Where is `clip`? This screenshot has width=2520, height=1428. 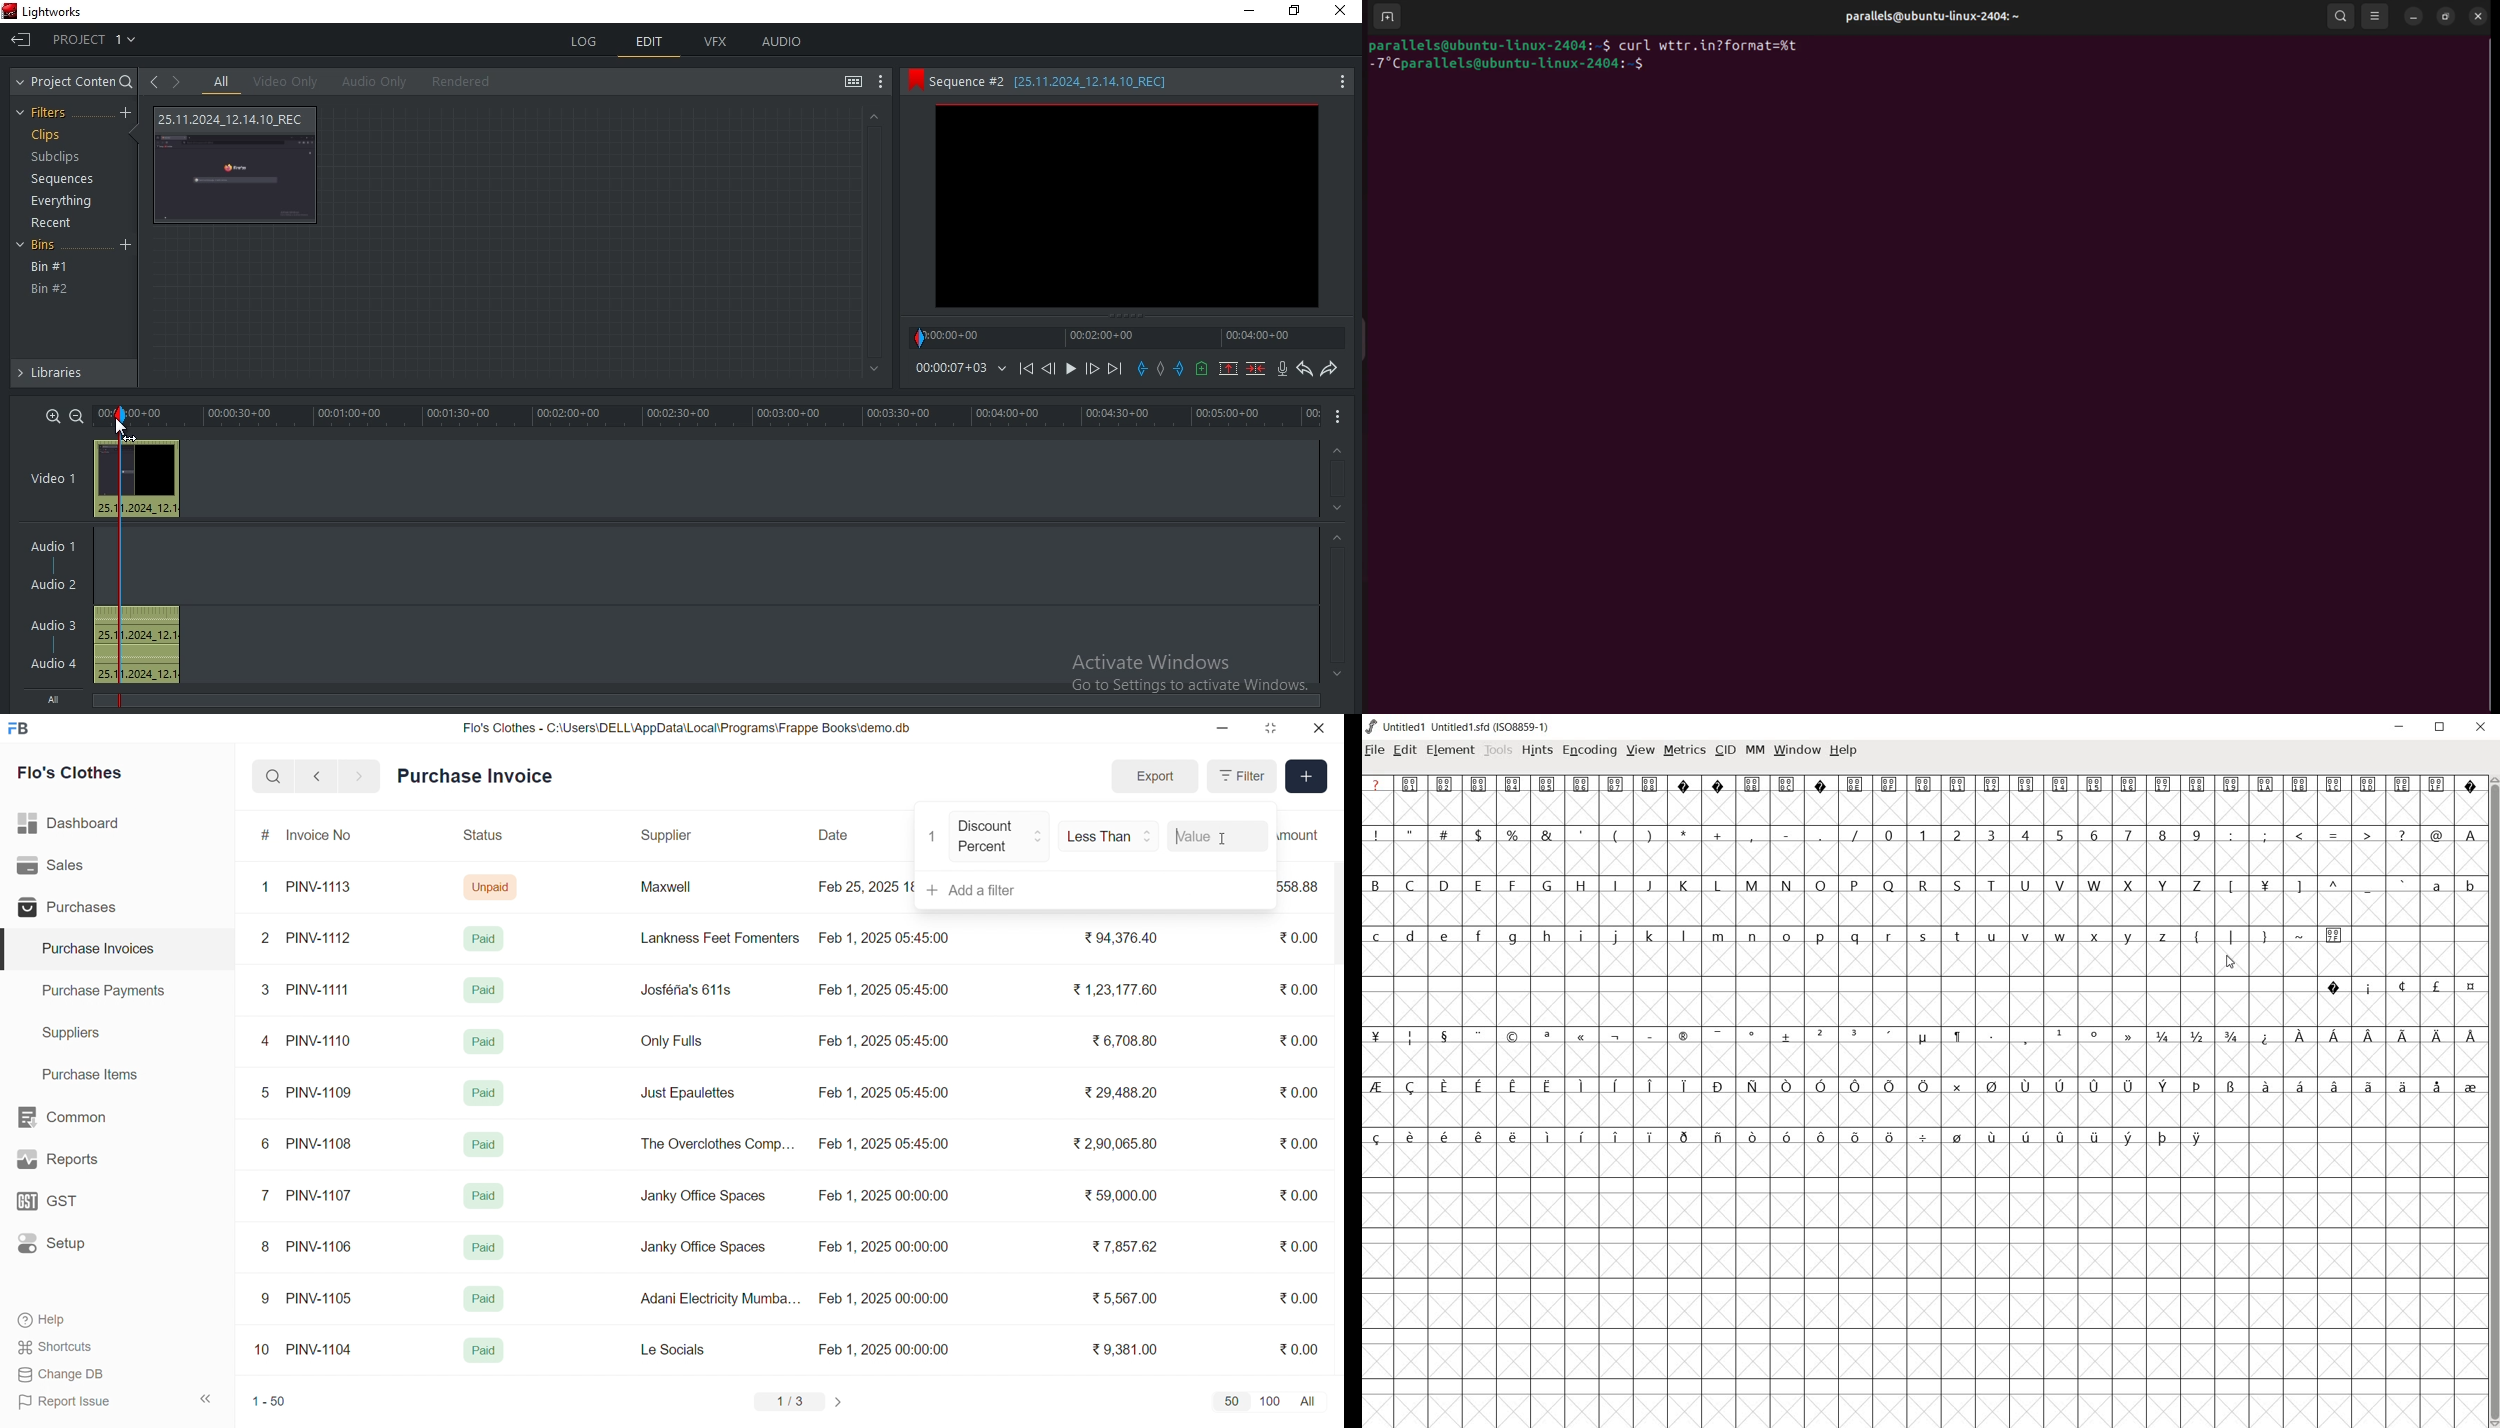
clip is located at coordinates (1126, 206).